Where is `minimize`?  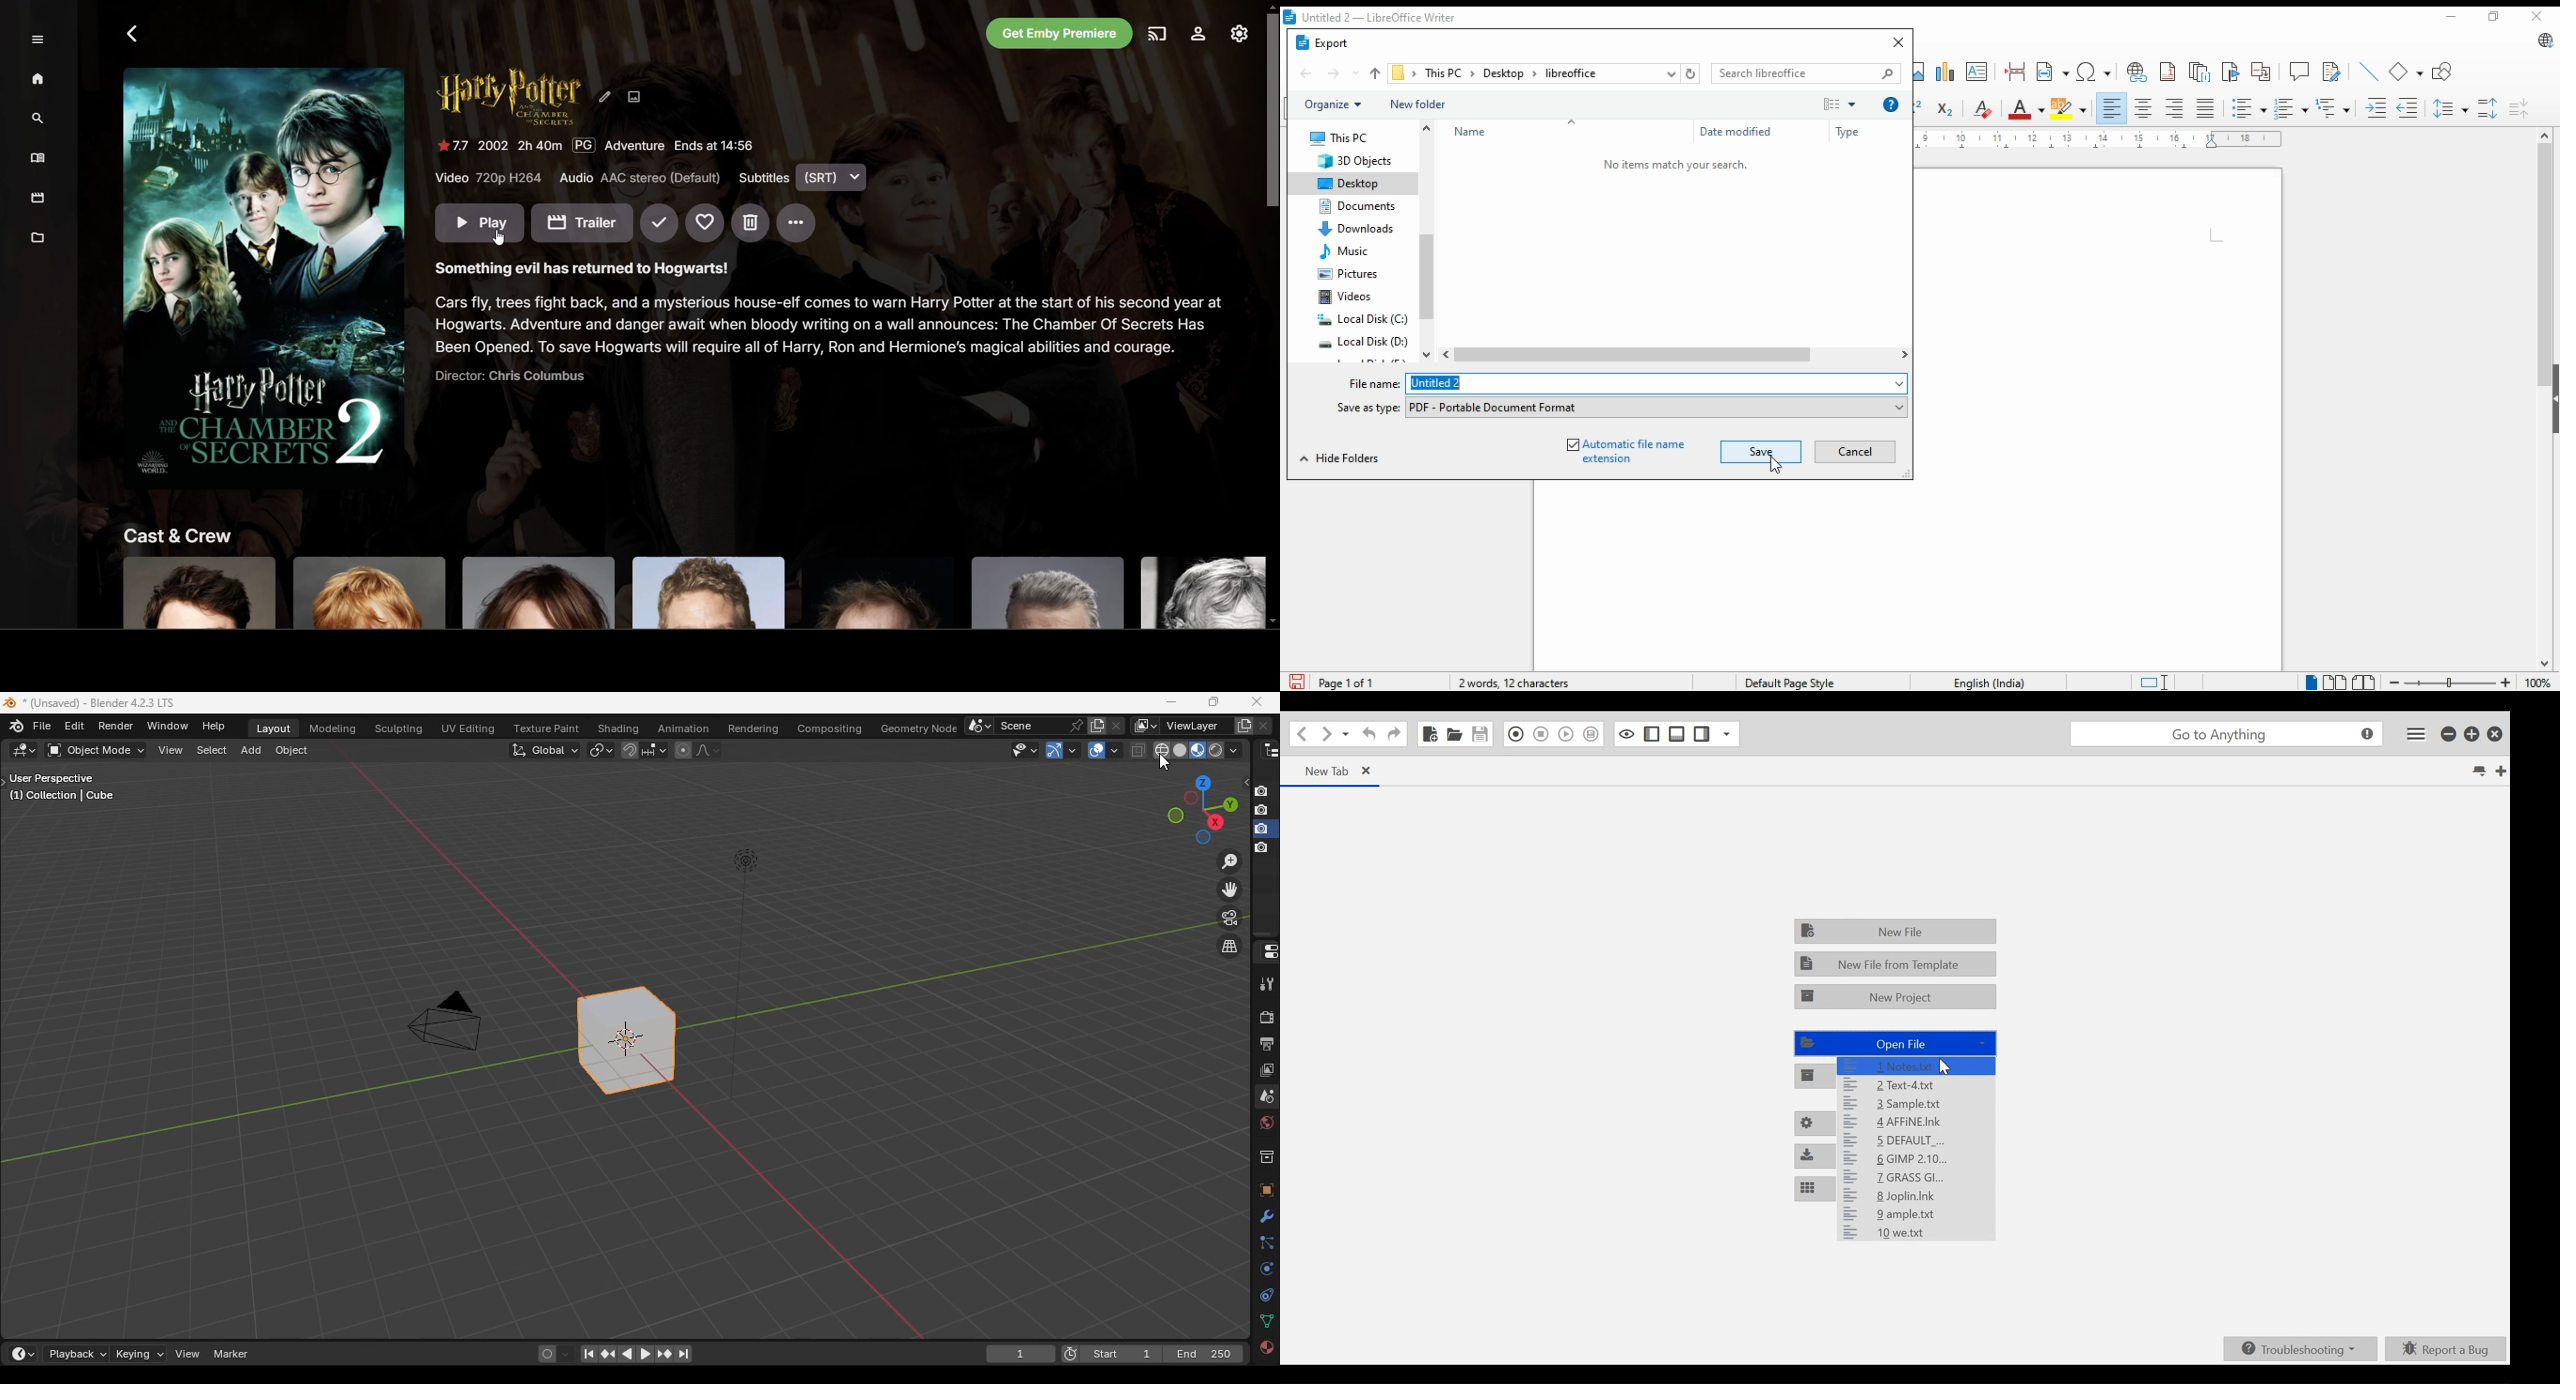 minimize is located at coordinates (1171, 701).